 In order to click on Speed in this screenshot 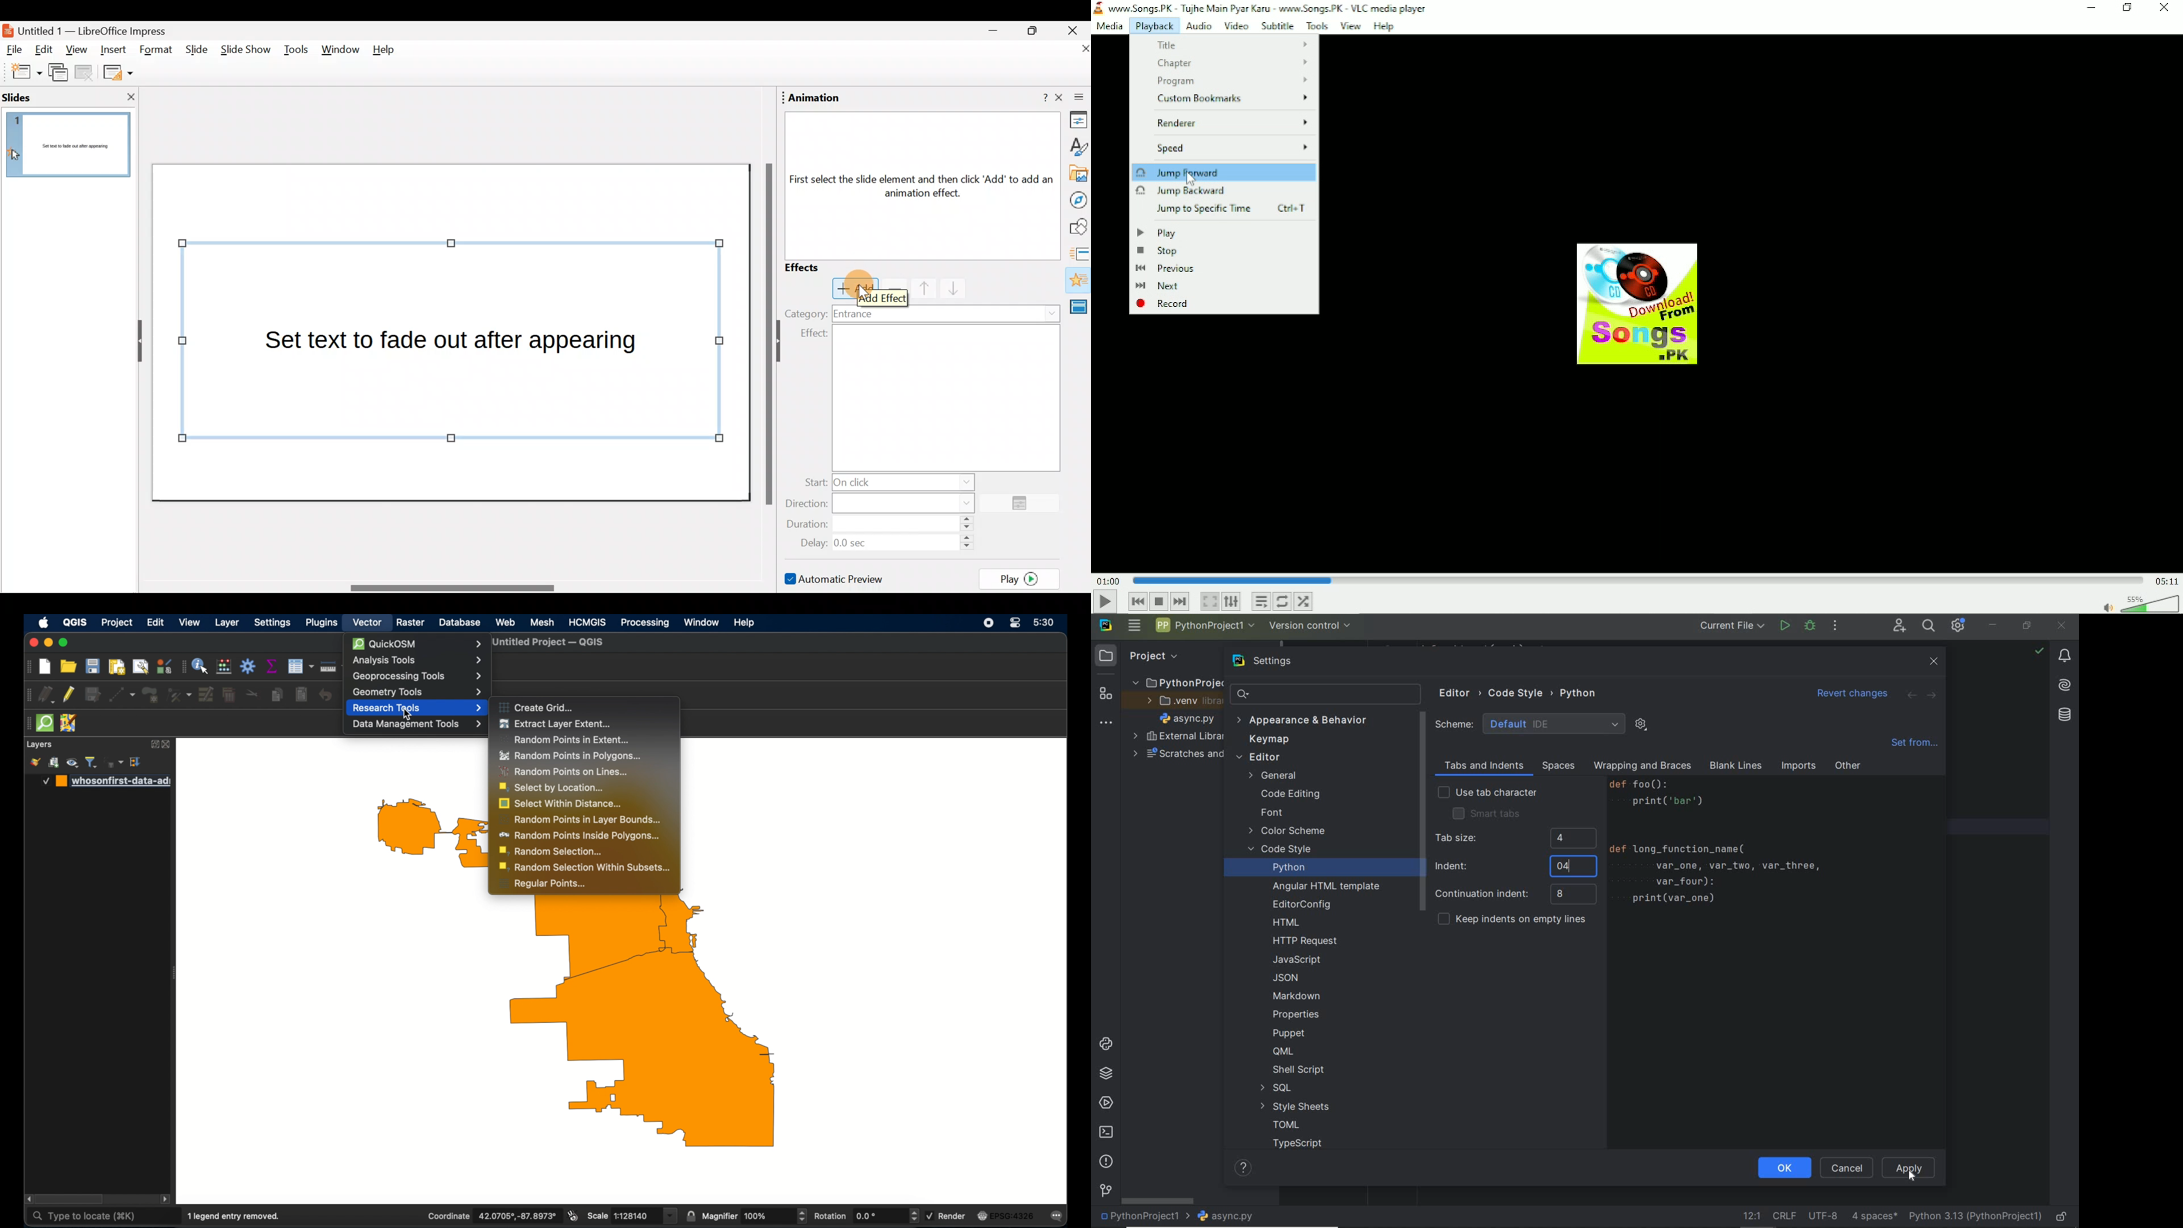, I will do `click(1233, 149)`.